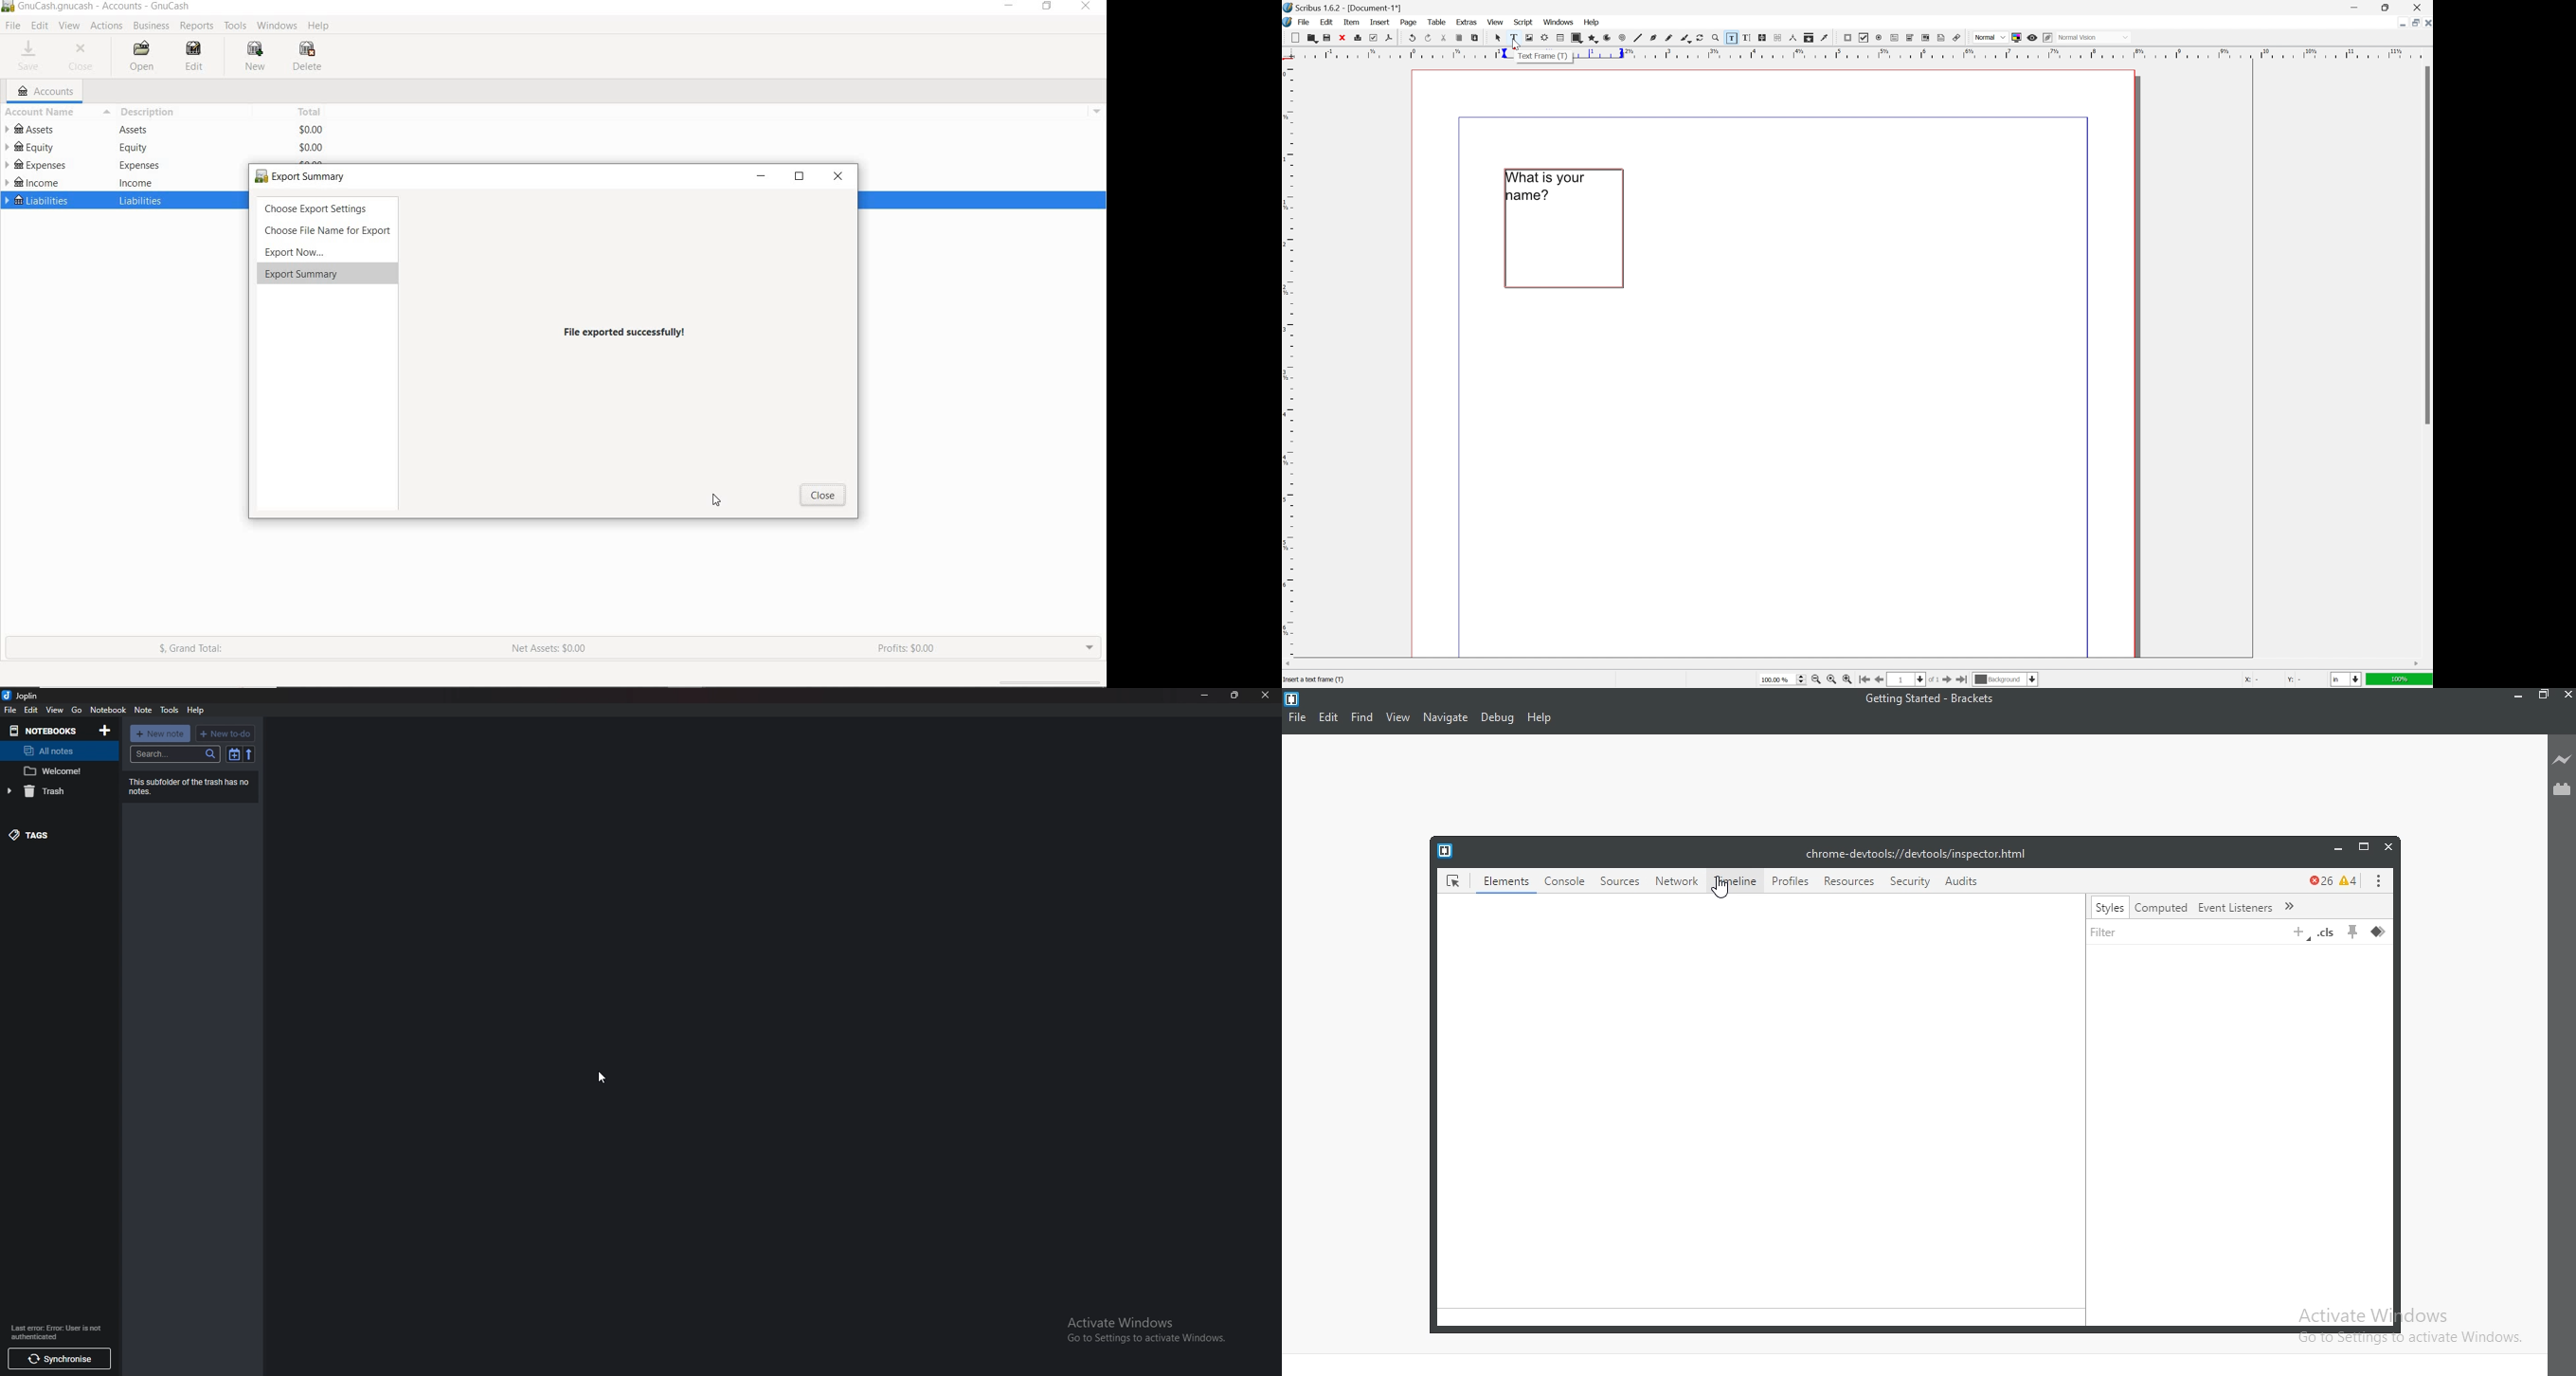 This screenshot has width=2576, height=1400. Describe the element at coordinates (2032, 37) in the screenshot. I see `preview mode` at that location.